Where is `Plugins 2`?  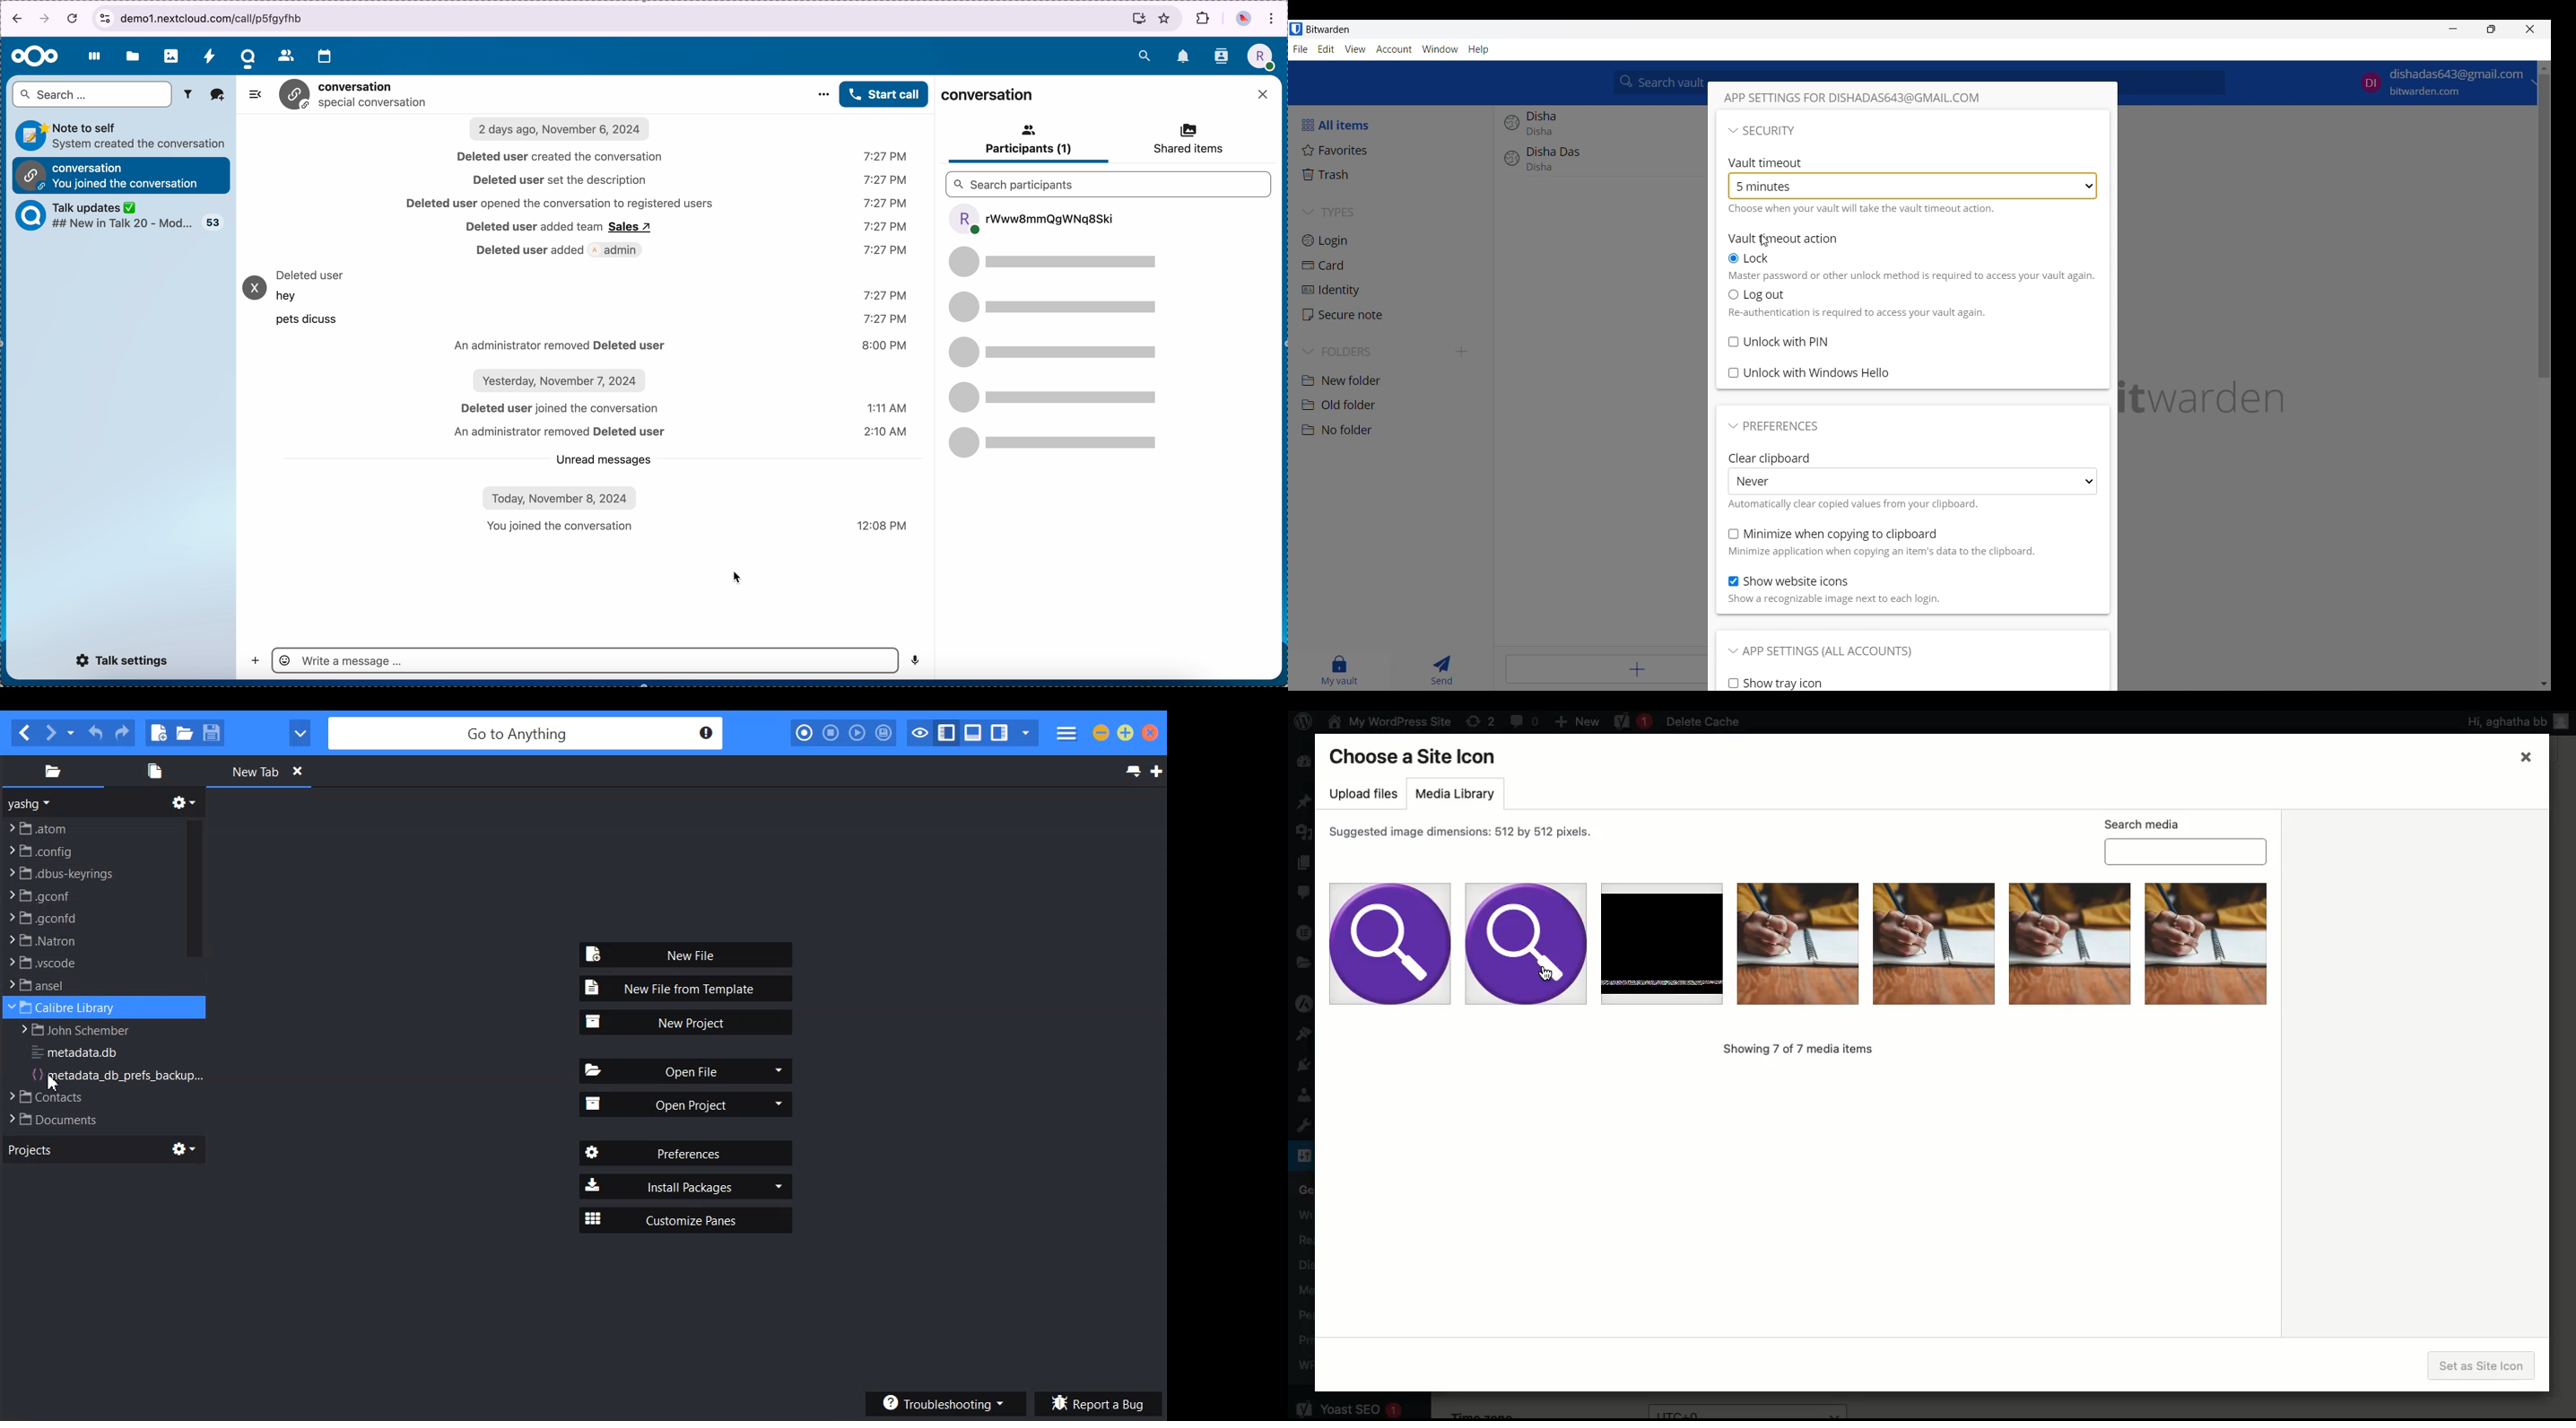
Plugins 2 is located at coordinates (1310, 1070).